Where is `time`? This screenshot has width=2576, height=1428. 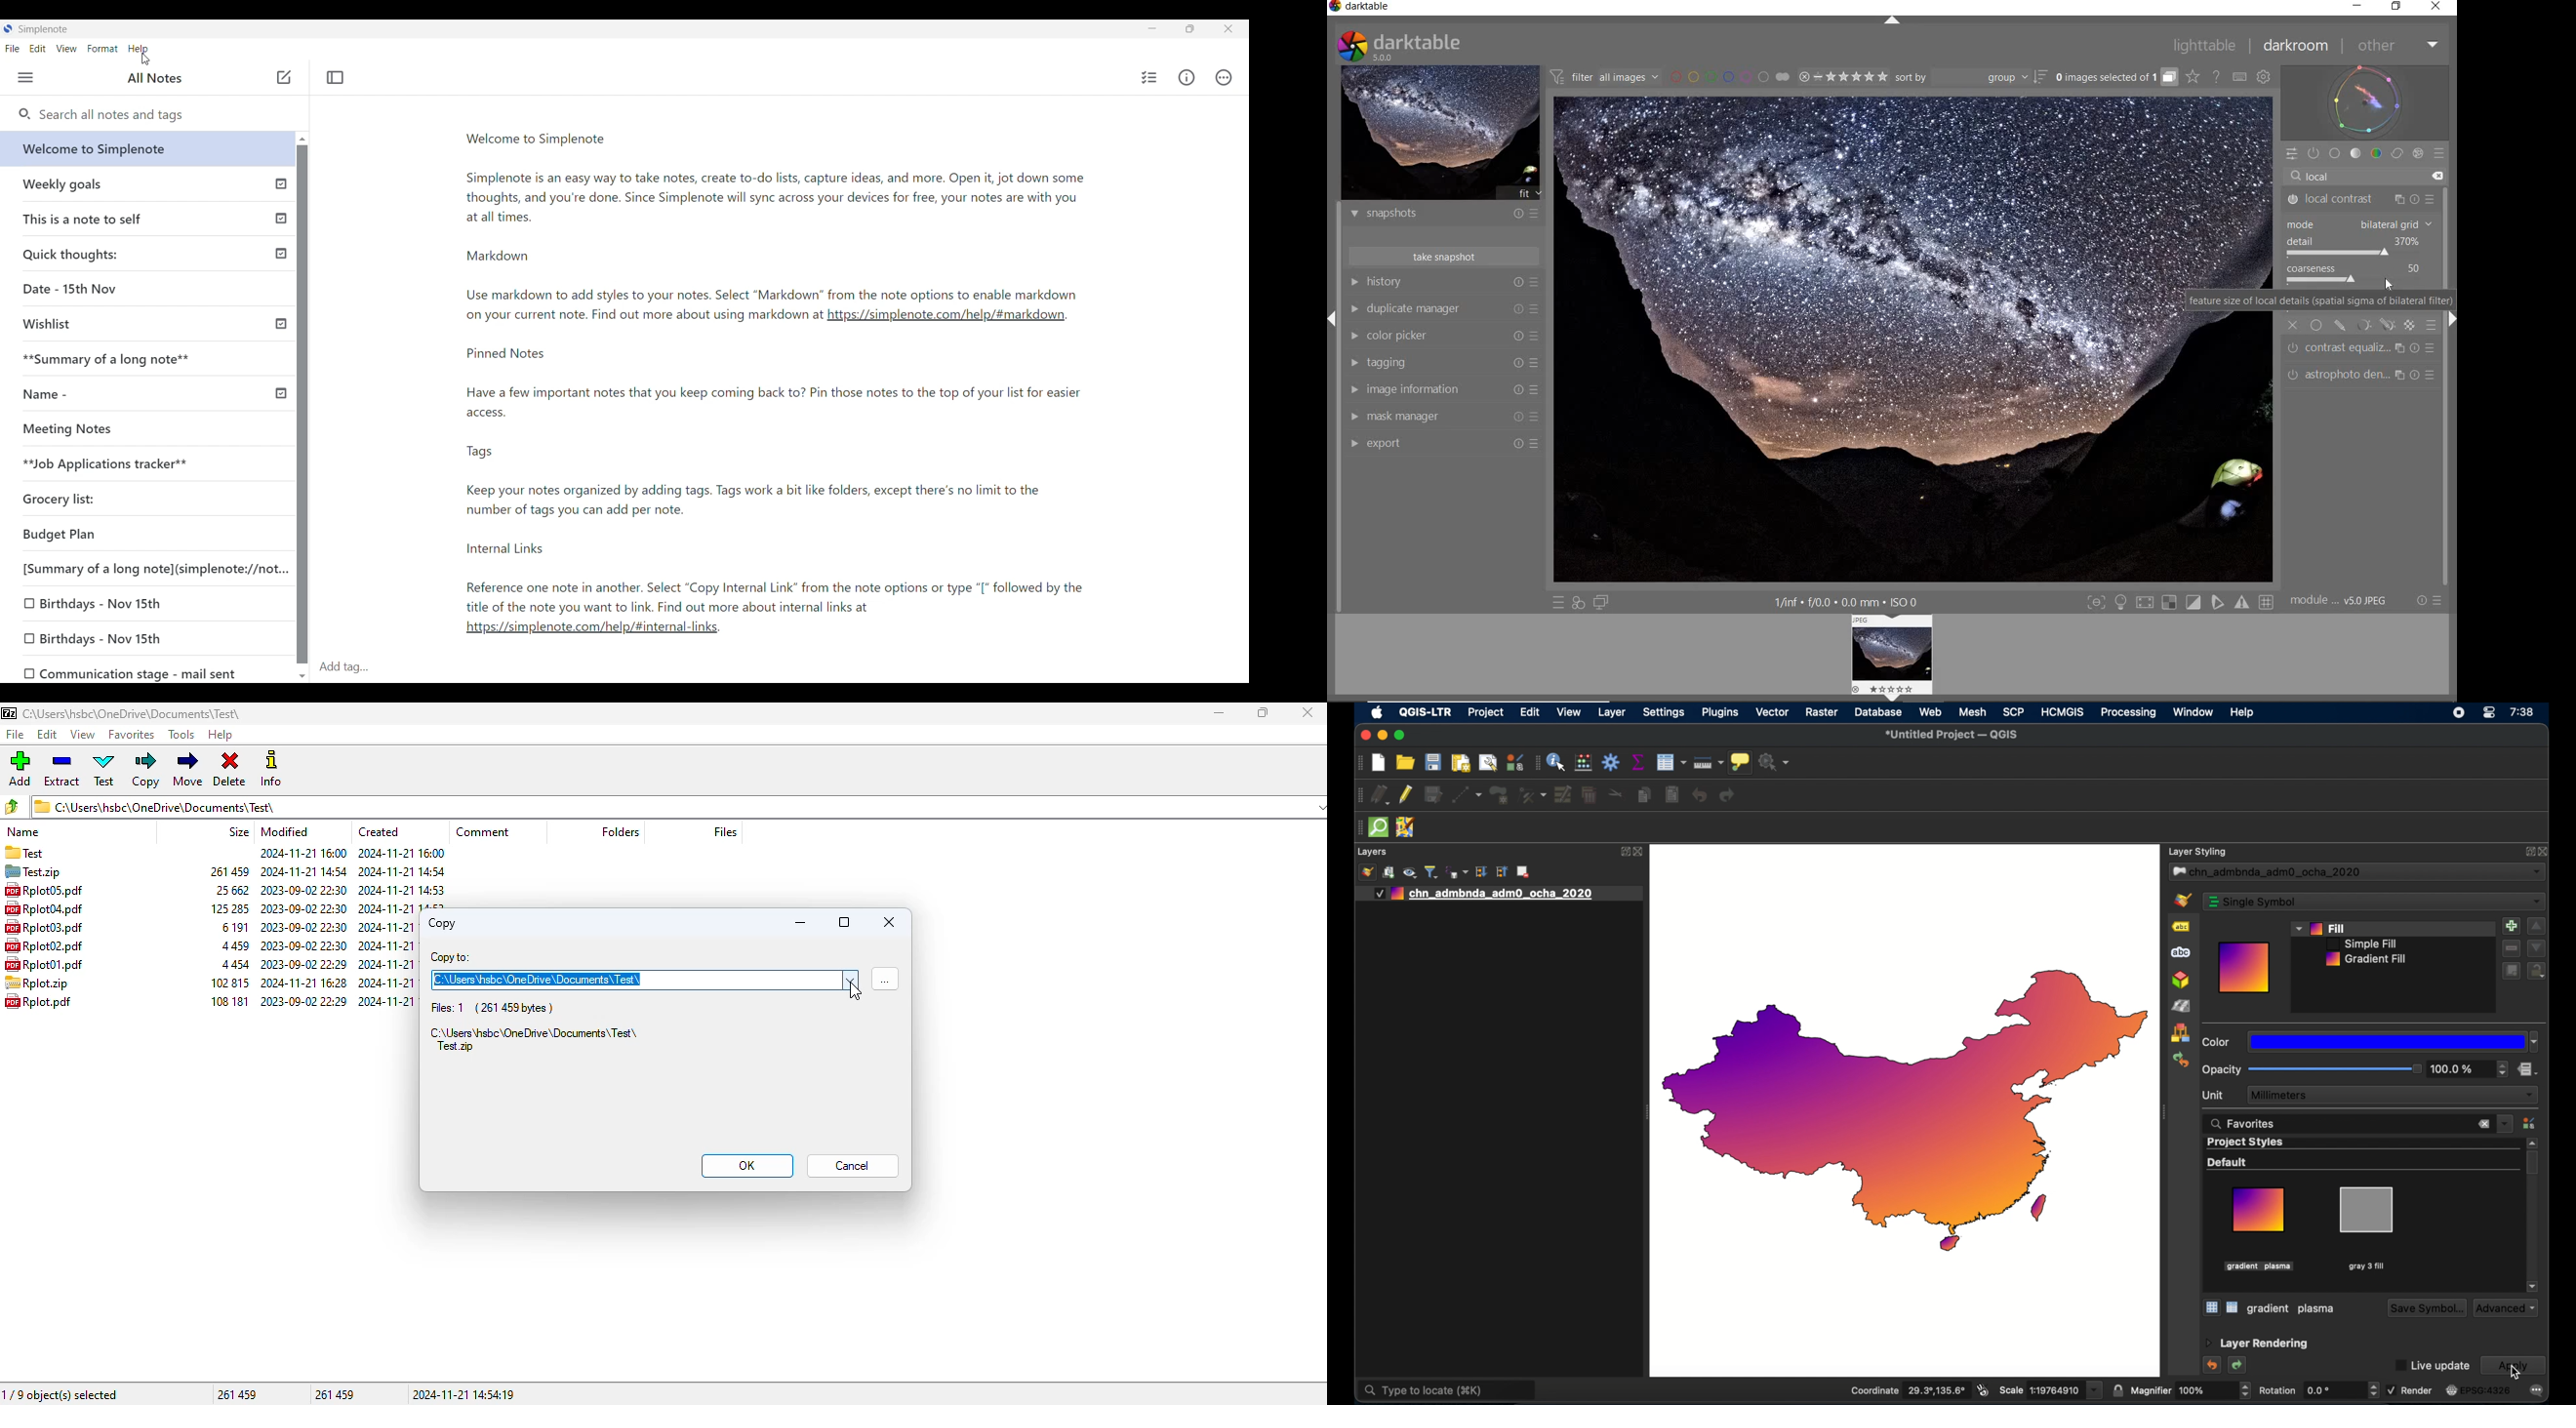 time is located at coordinates (2523, 712).